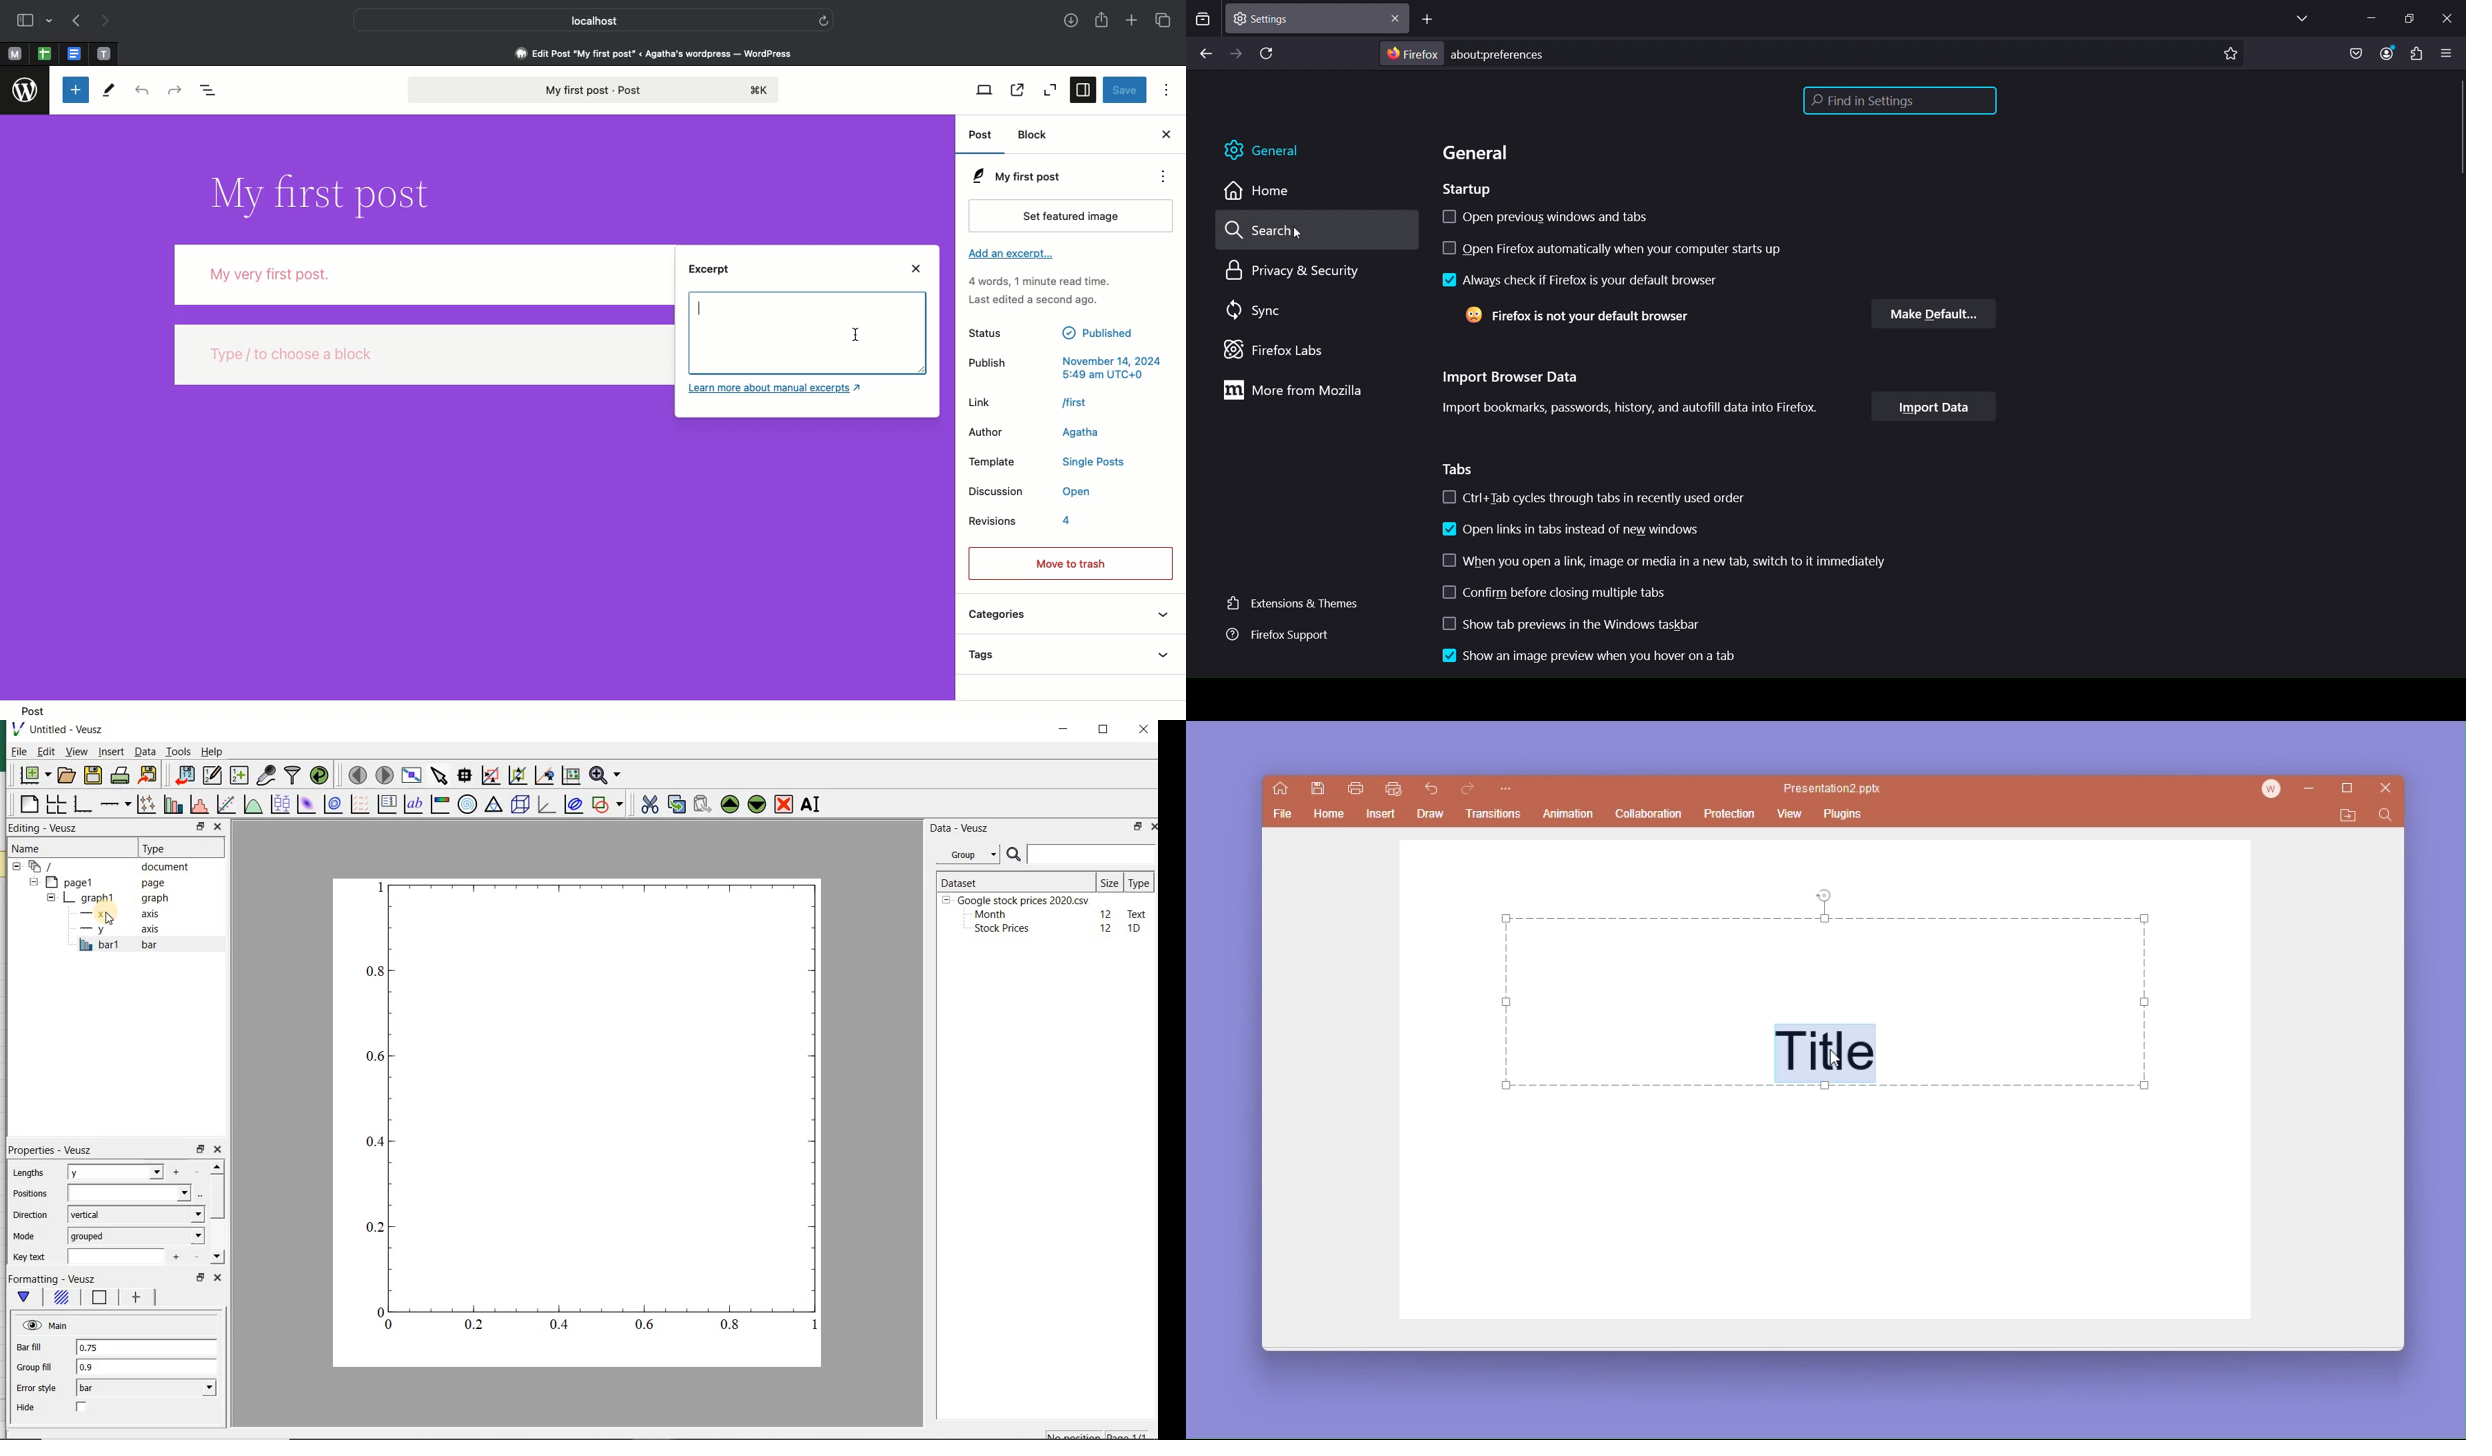 The height and width of the screenshot is (1456, 2492). I want to click on protection, so click(1730, 813).